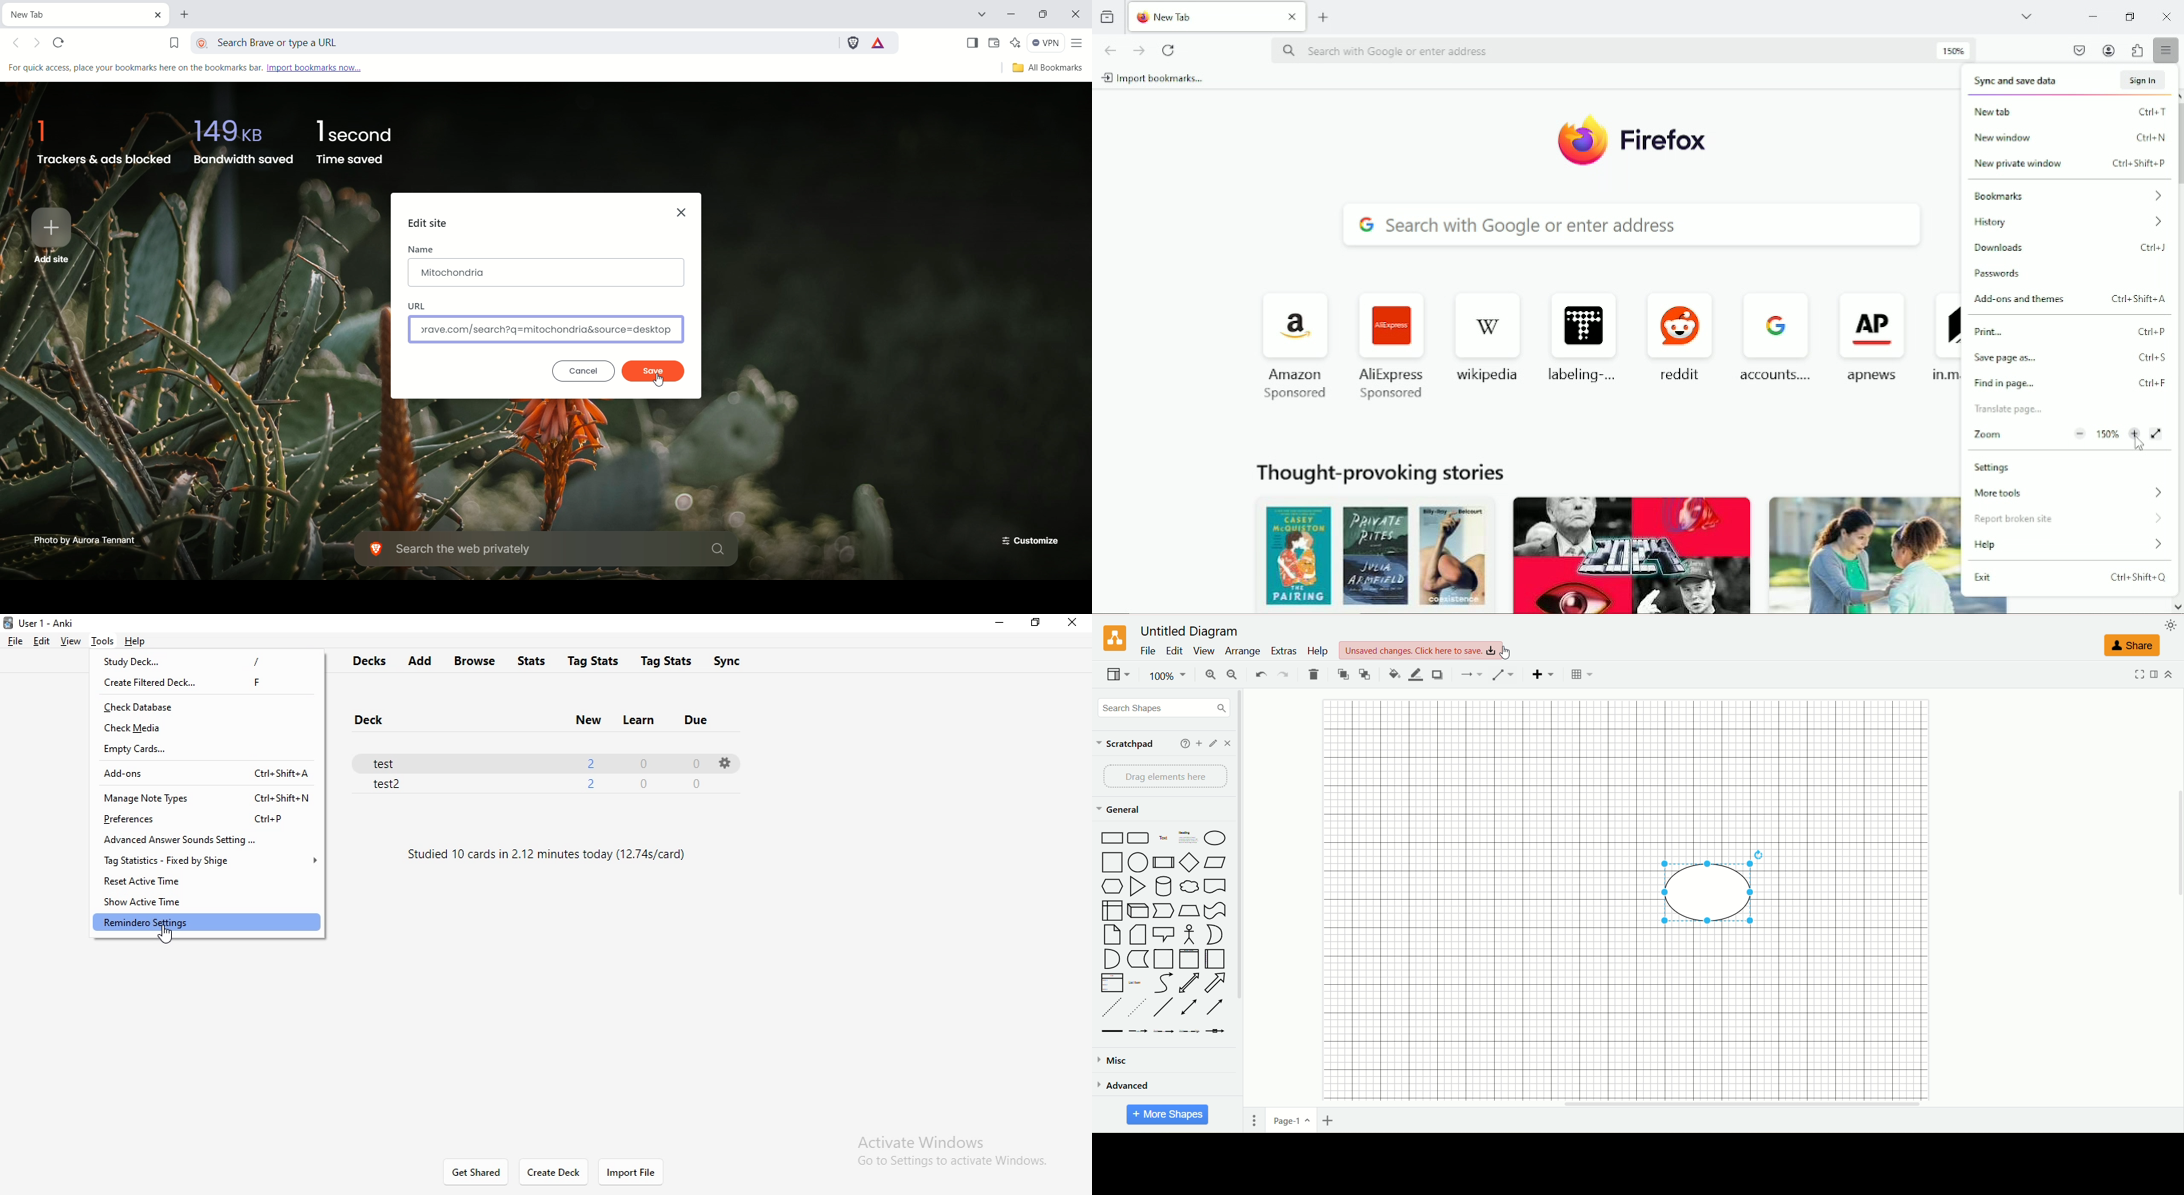 The height and width of the screenshot is (1204, 2184). What do you see at coordinates (1182, 745) in the screenshot?
I see `help` at bounding box center [1182, 745].